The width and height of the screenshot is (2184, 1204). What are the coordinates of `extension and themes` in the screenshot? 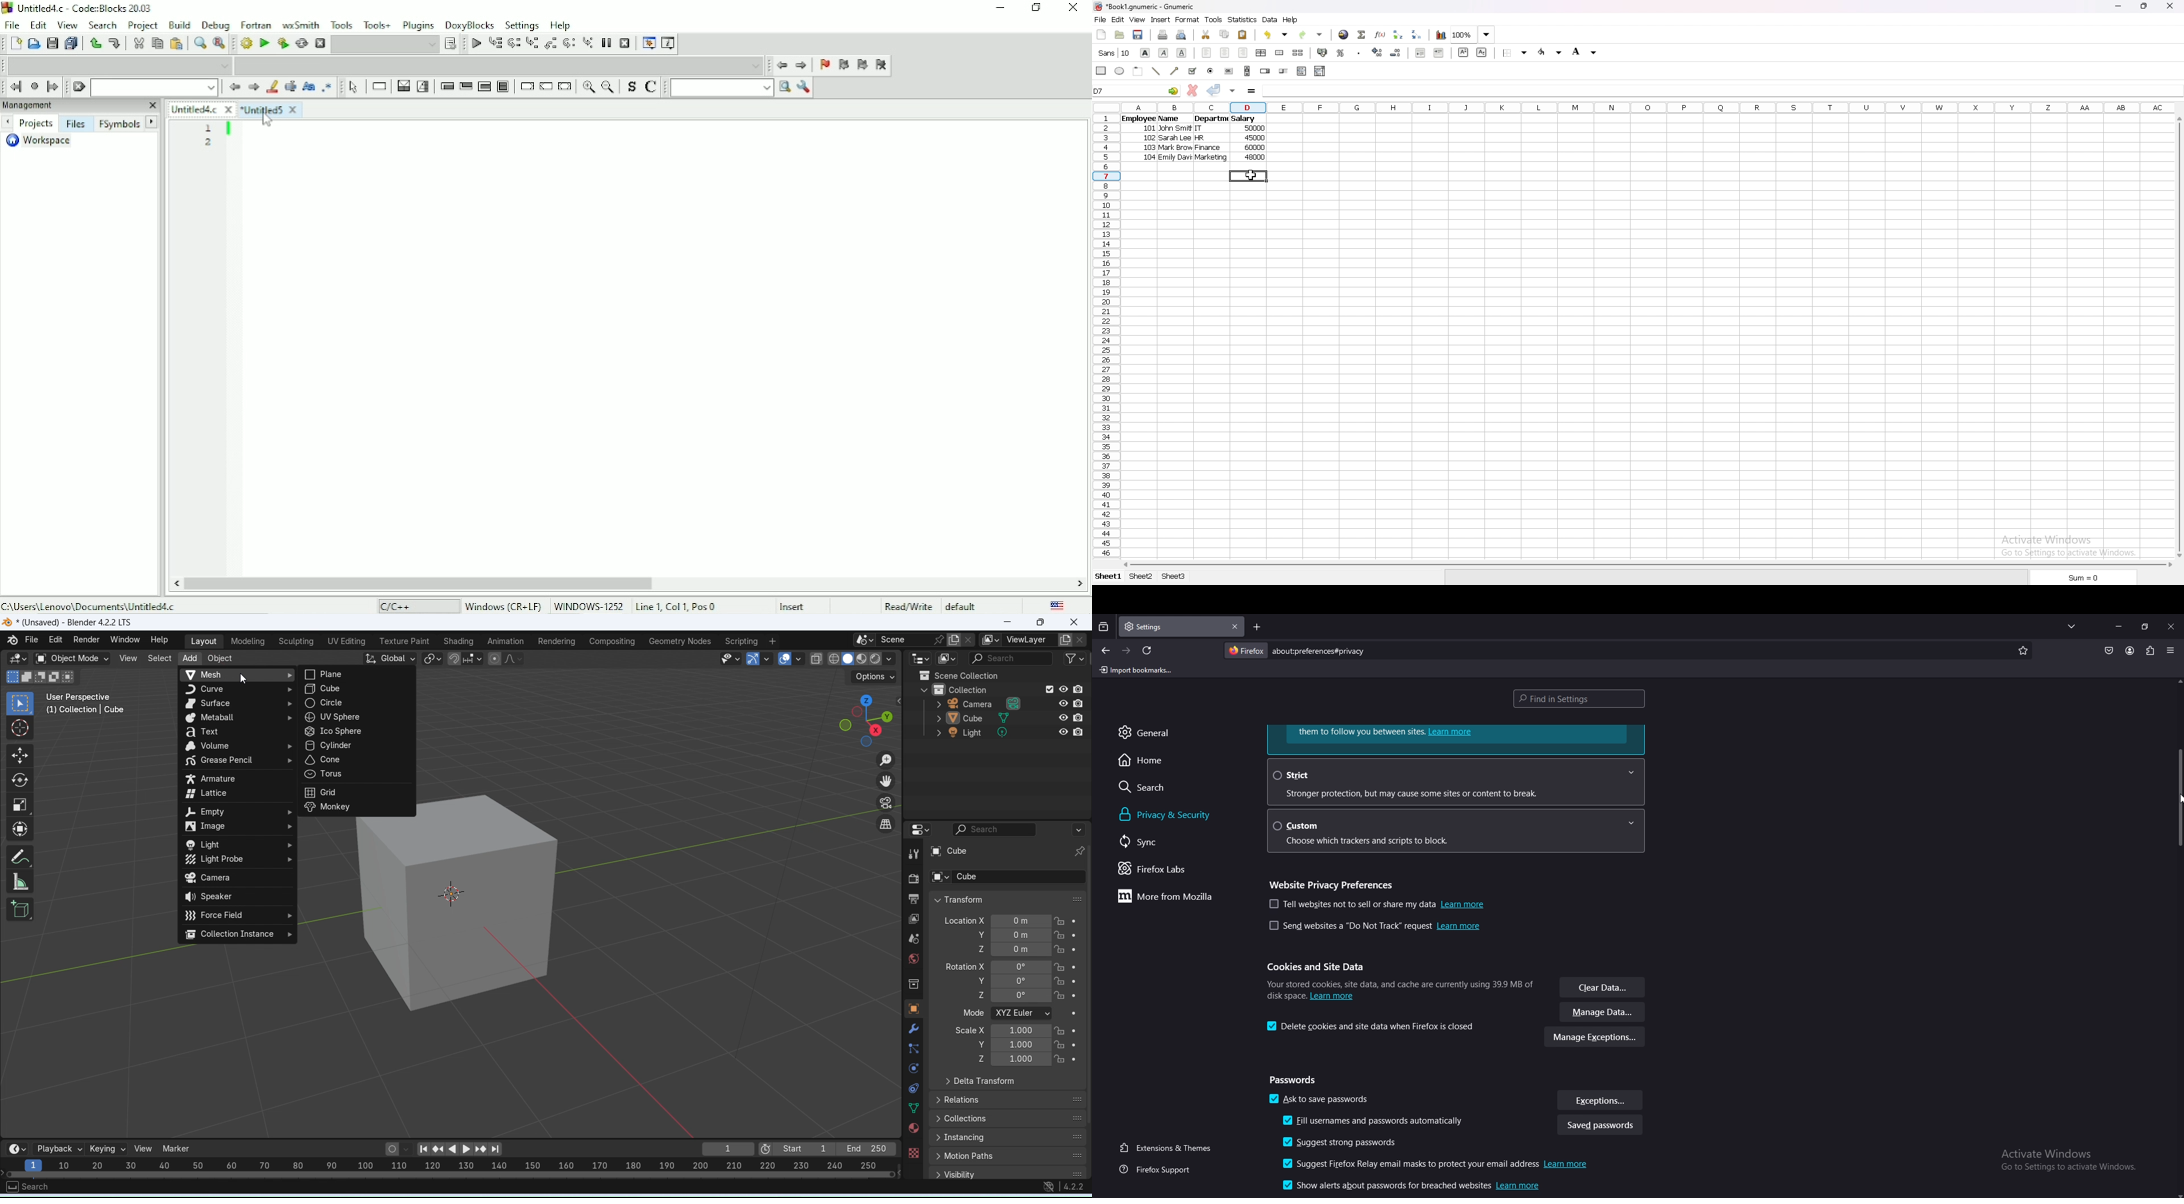 It's located at (1168, 1148).